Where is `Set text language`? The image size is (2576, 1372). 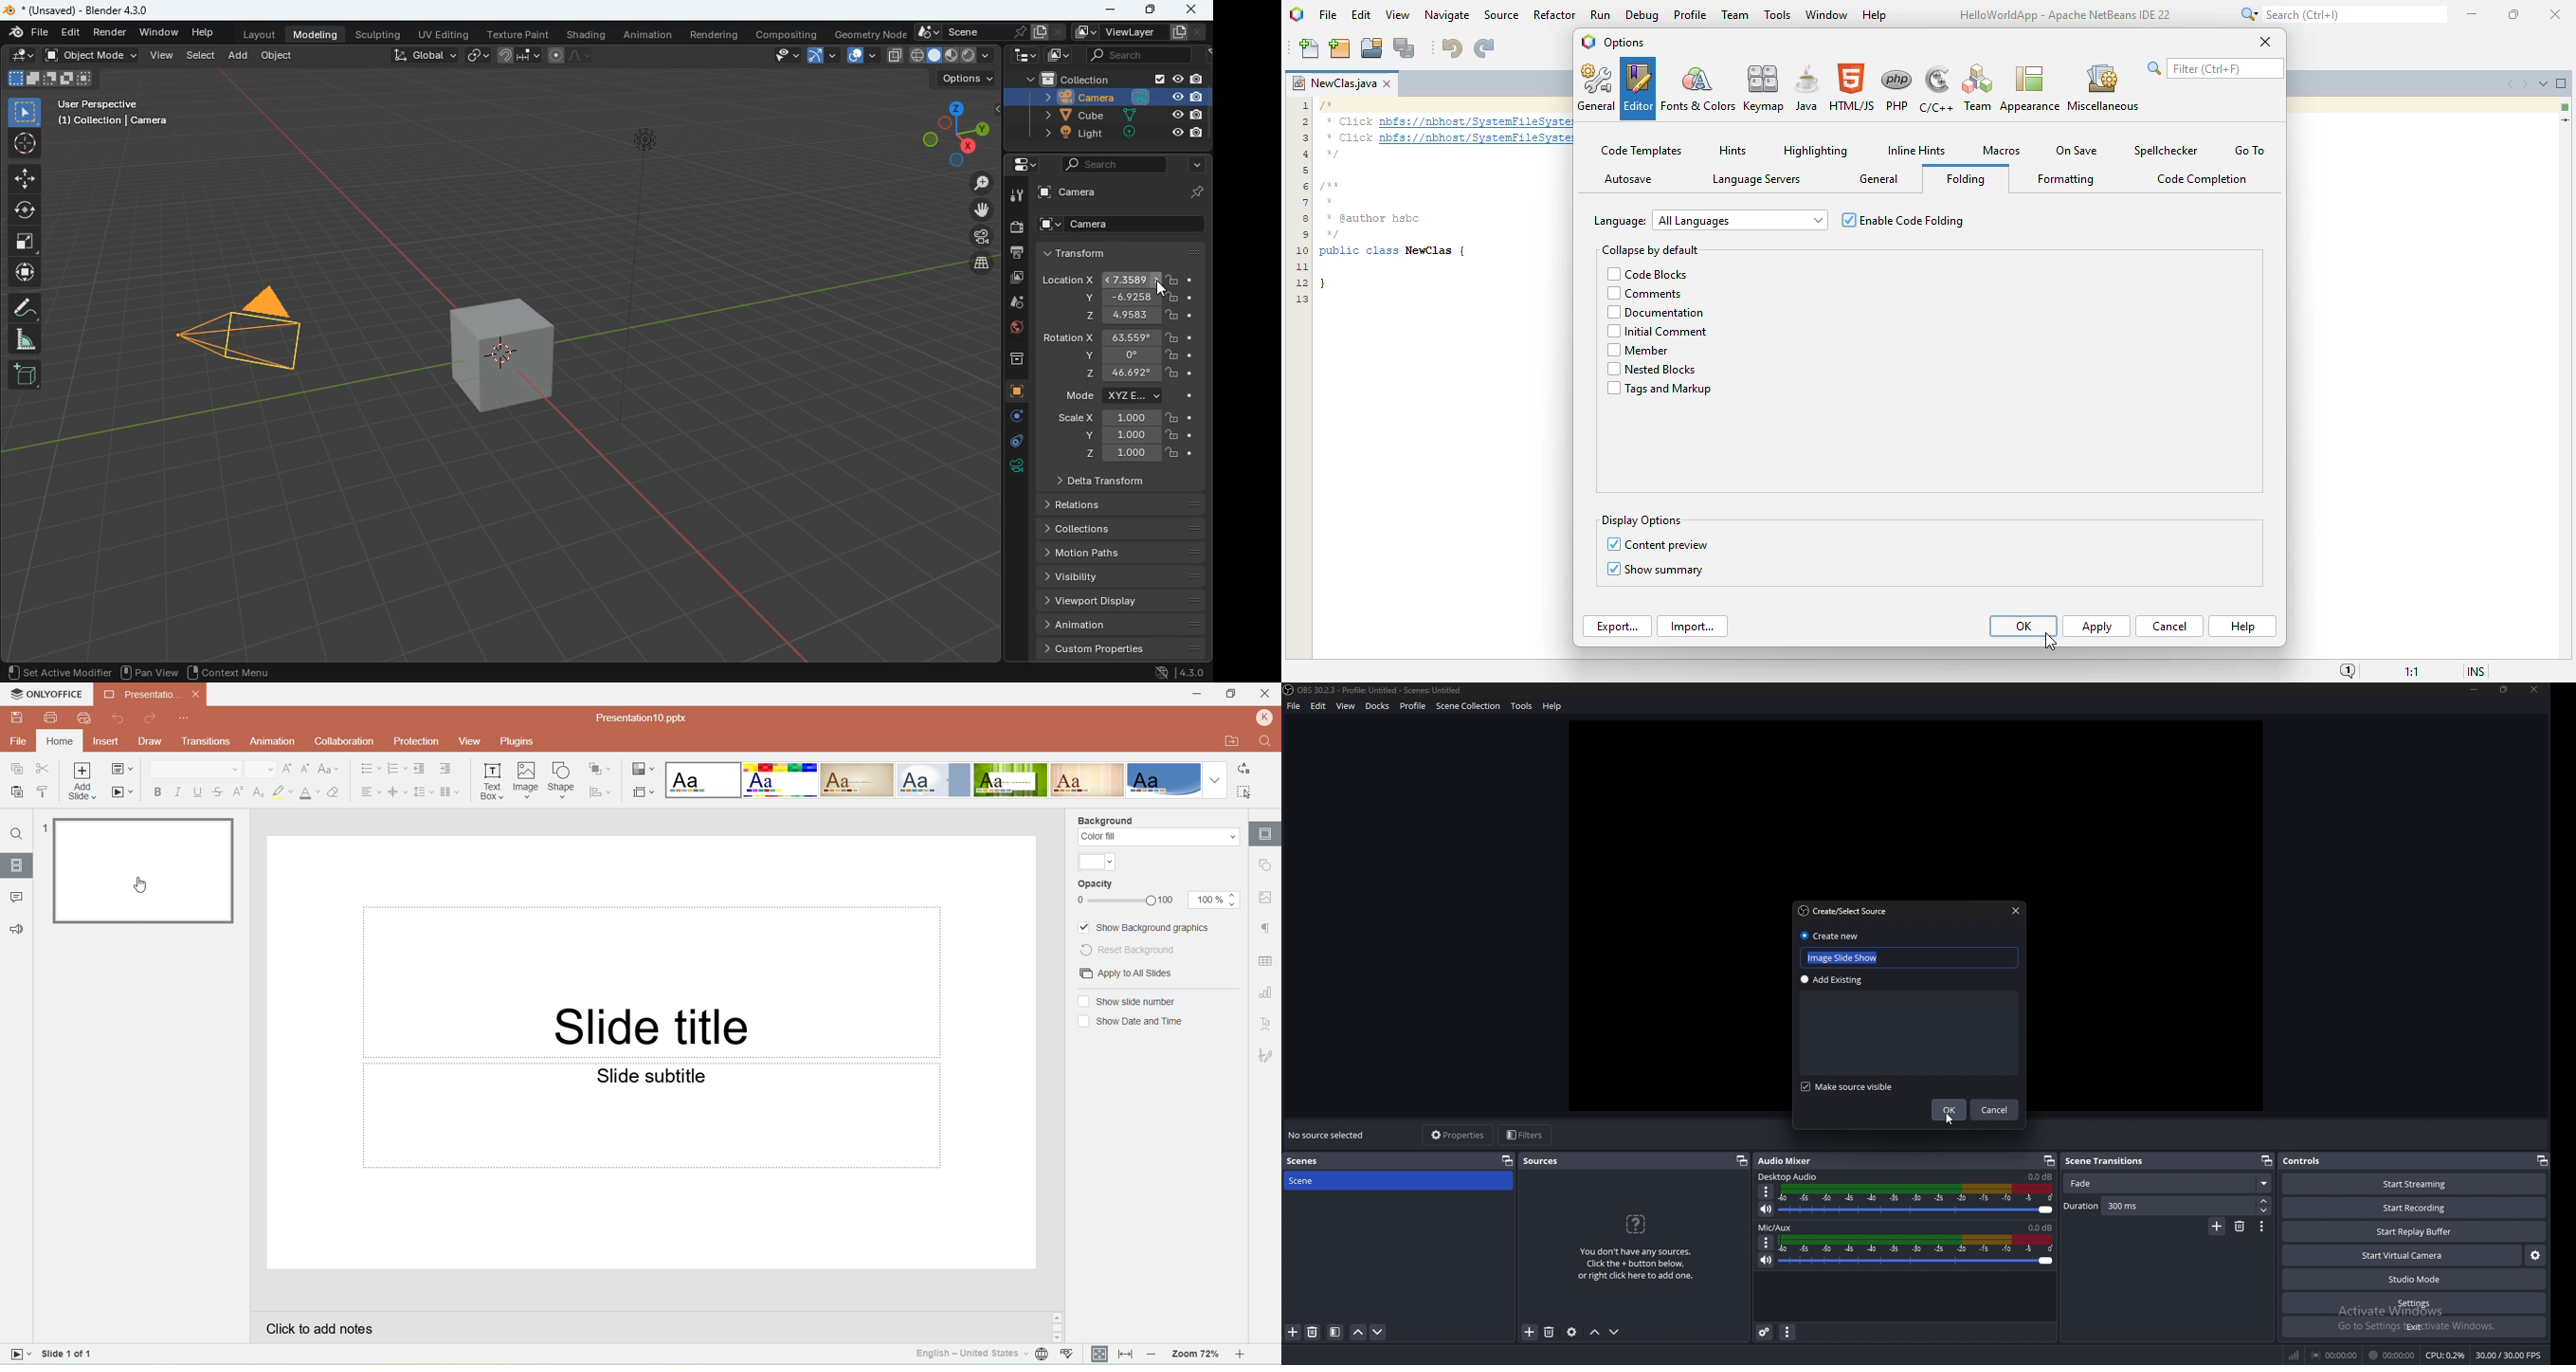 Set text language is located at coordinates (964, 1353).